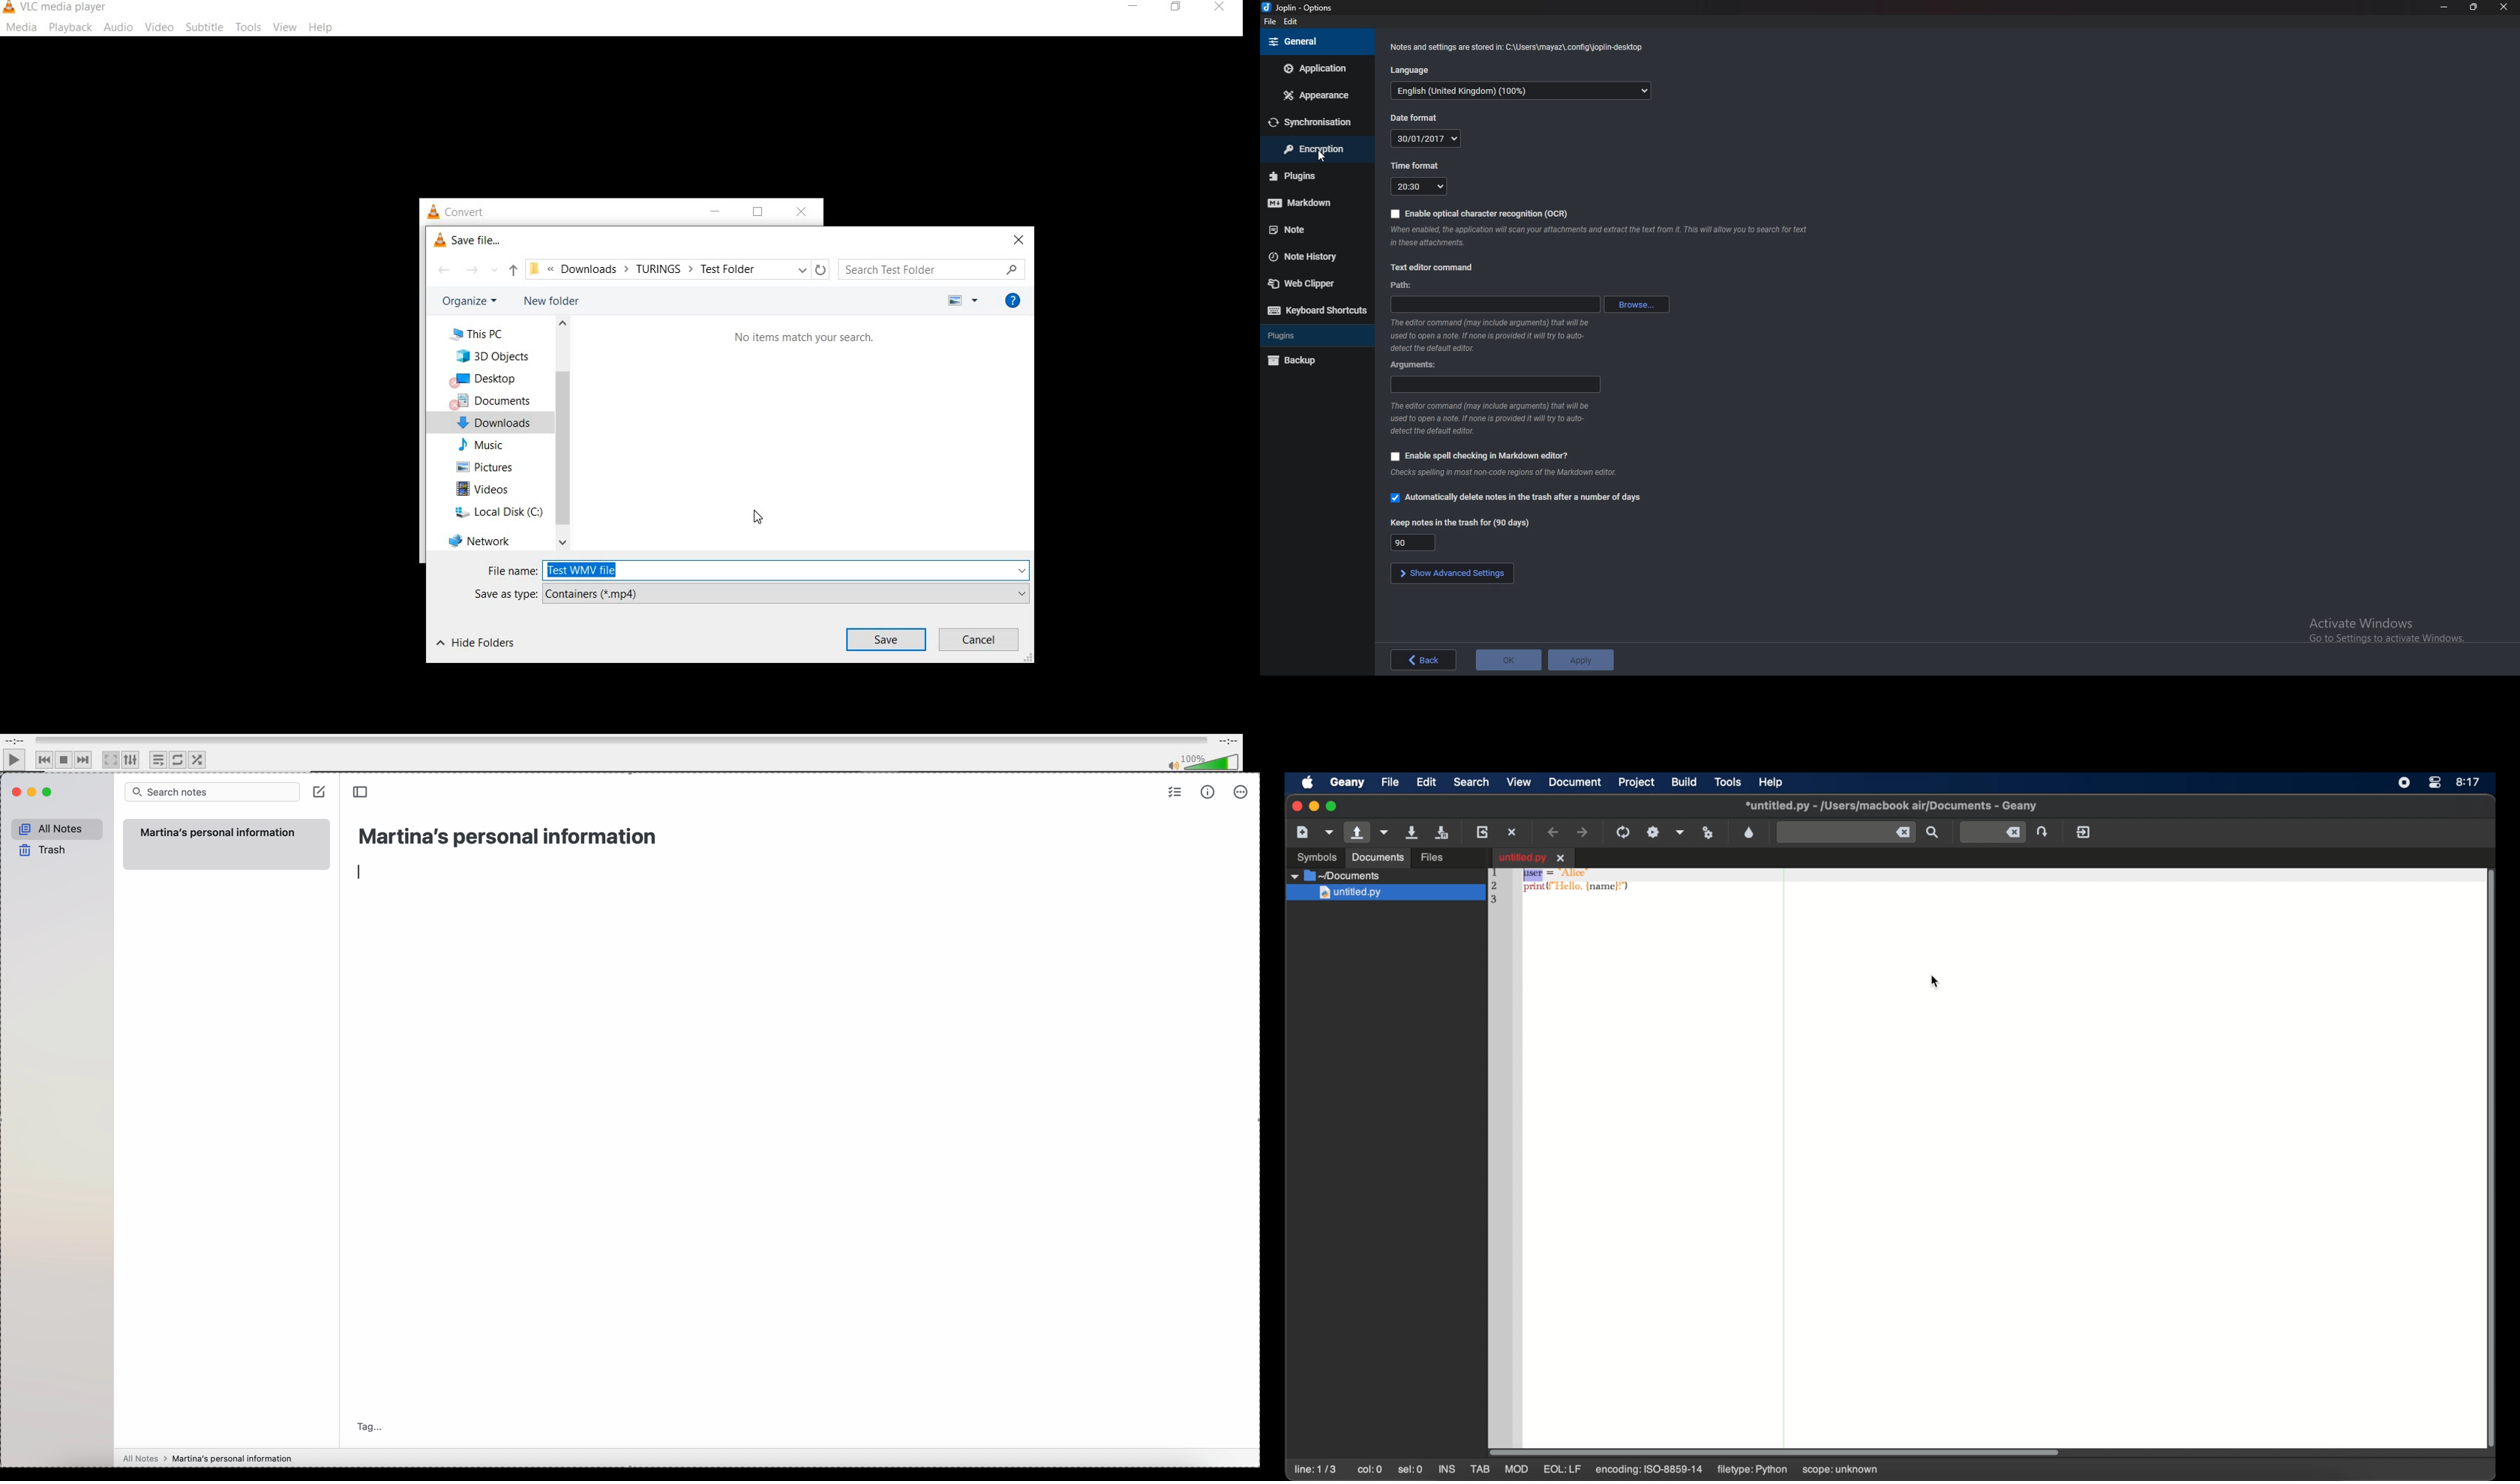 The width and height of the screenshot is (2520, 1484). Describe the element at coordinates (1519, 49) in the screenshot. I see `notes and settings are stored in` at that location.